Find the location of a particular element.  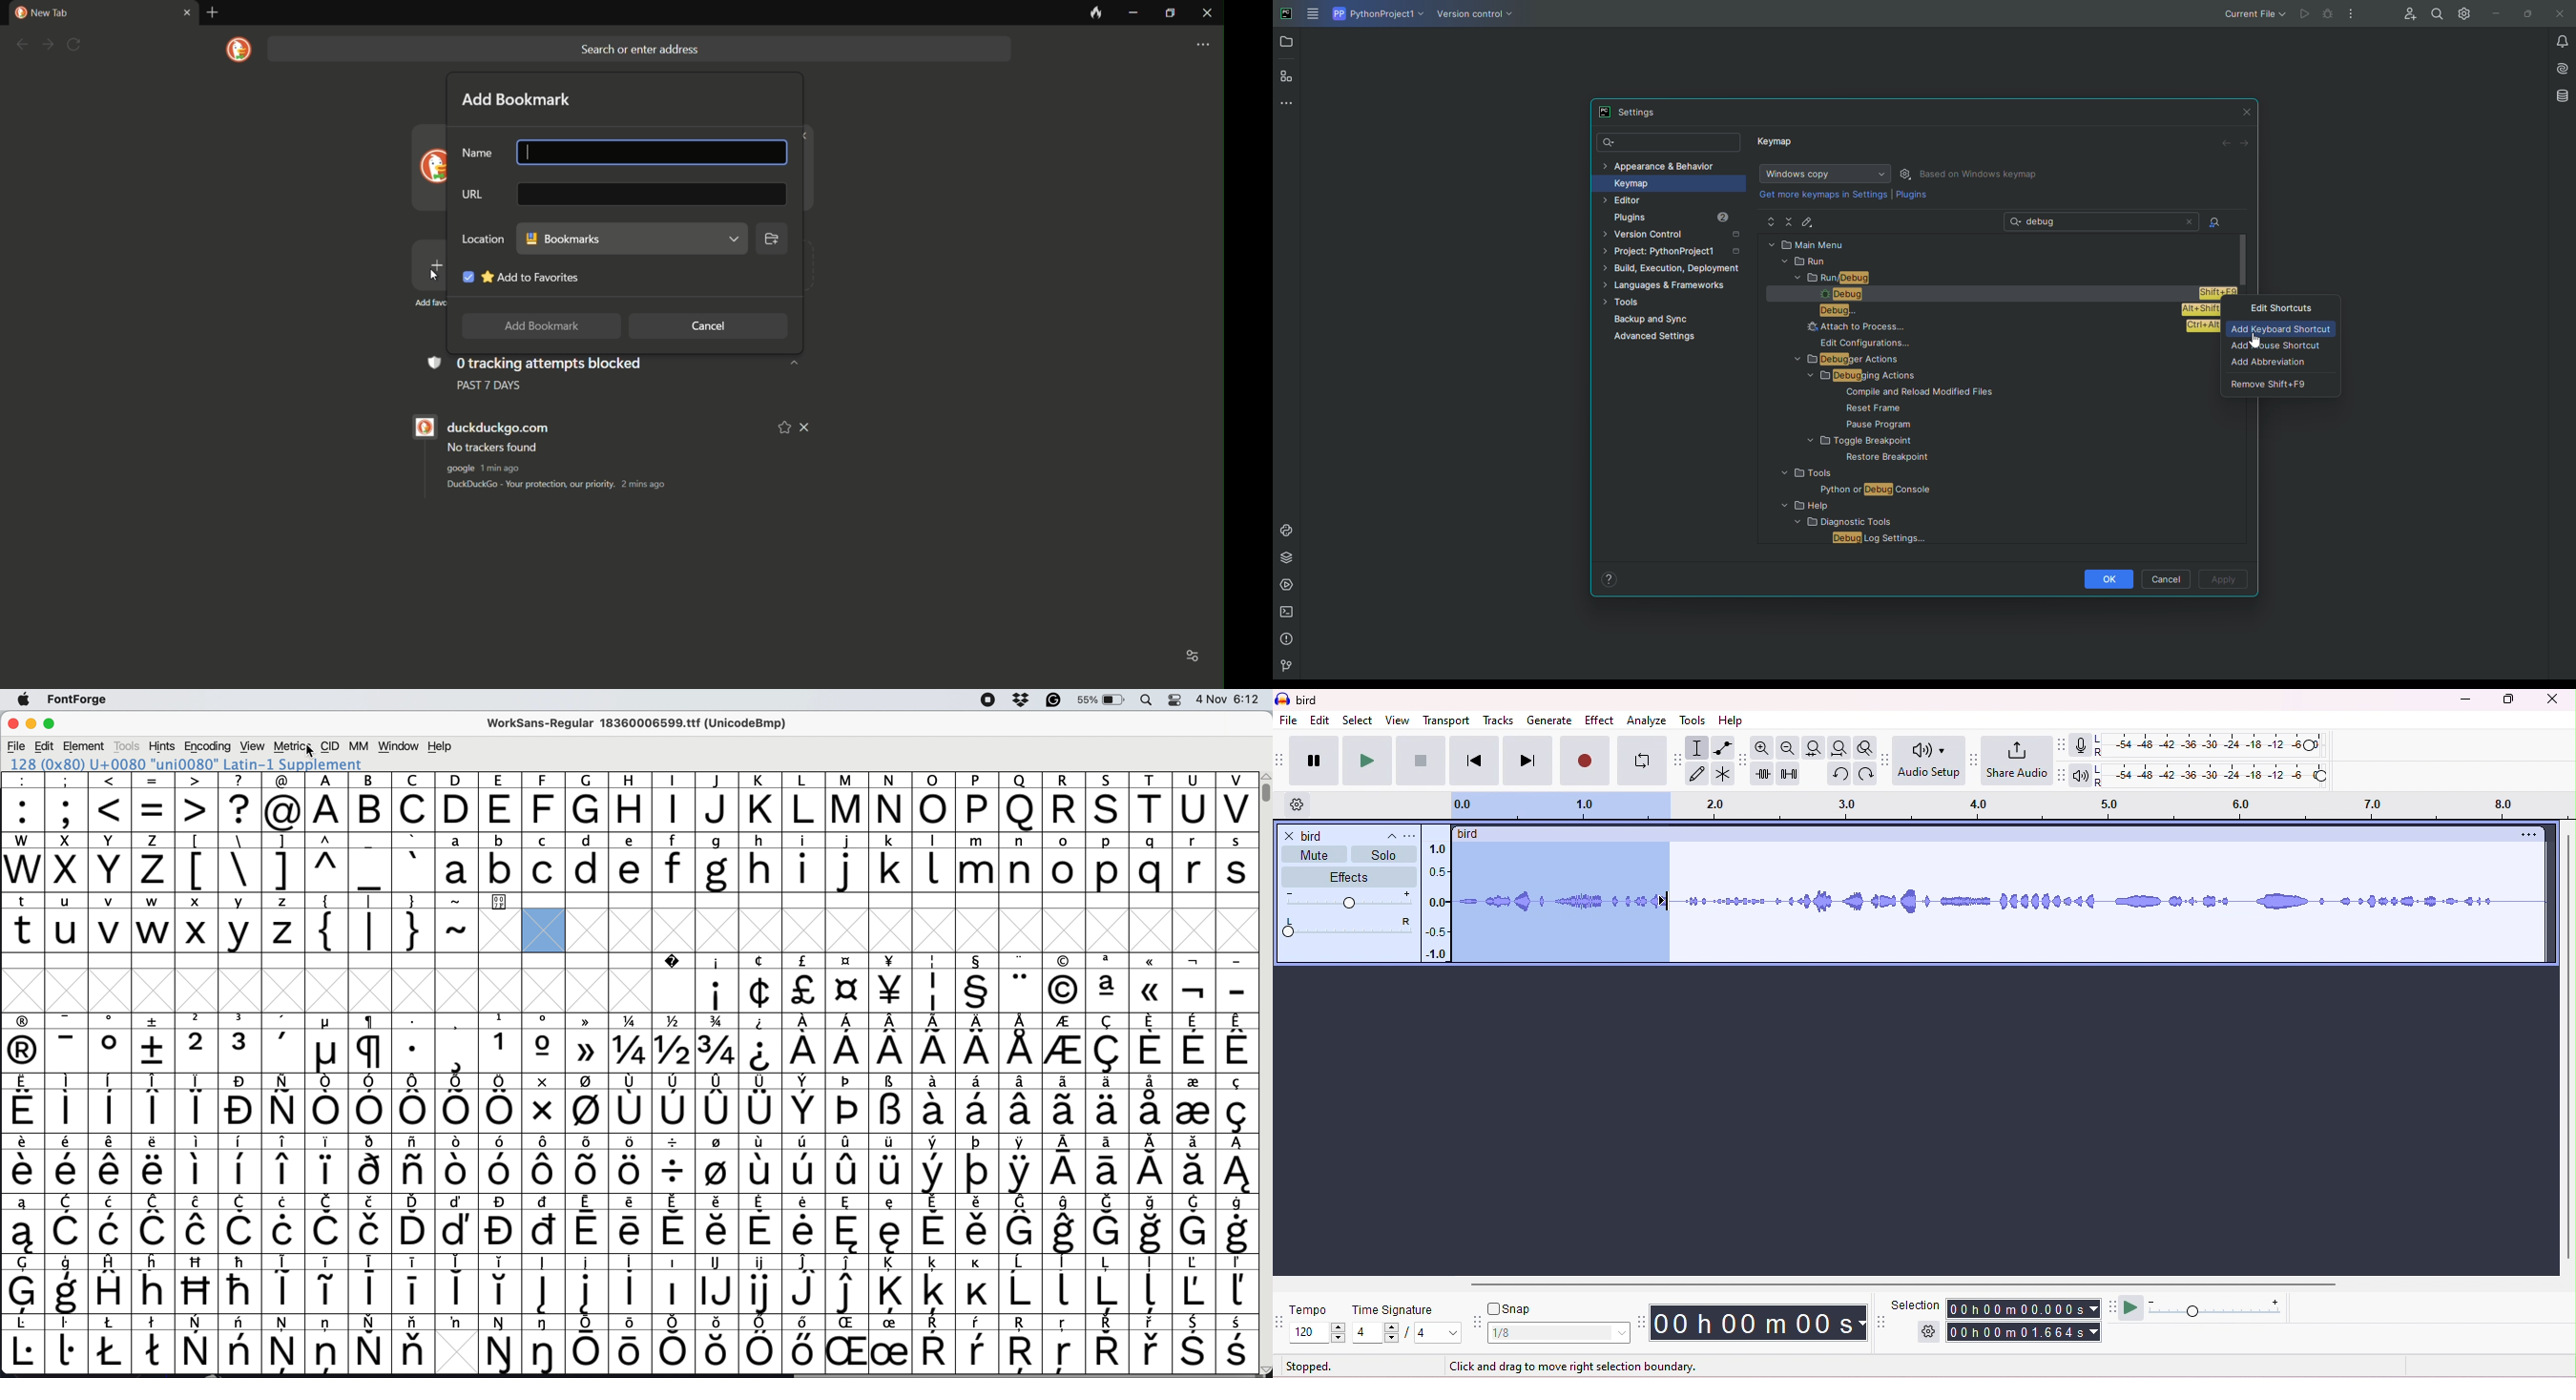

00h 00m01.656s (end time)  is located at coordinates (2021, 1332).